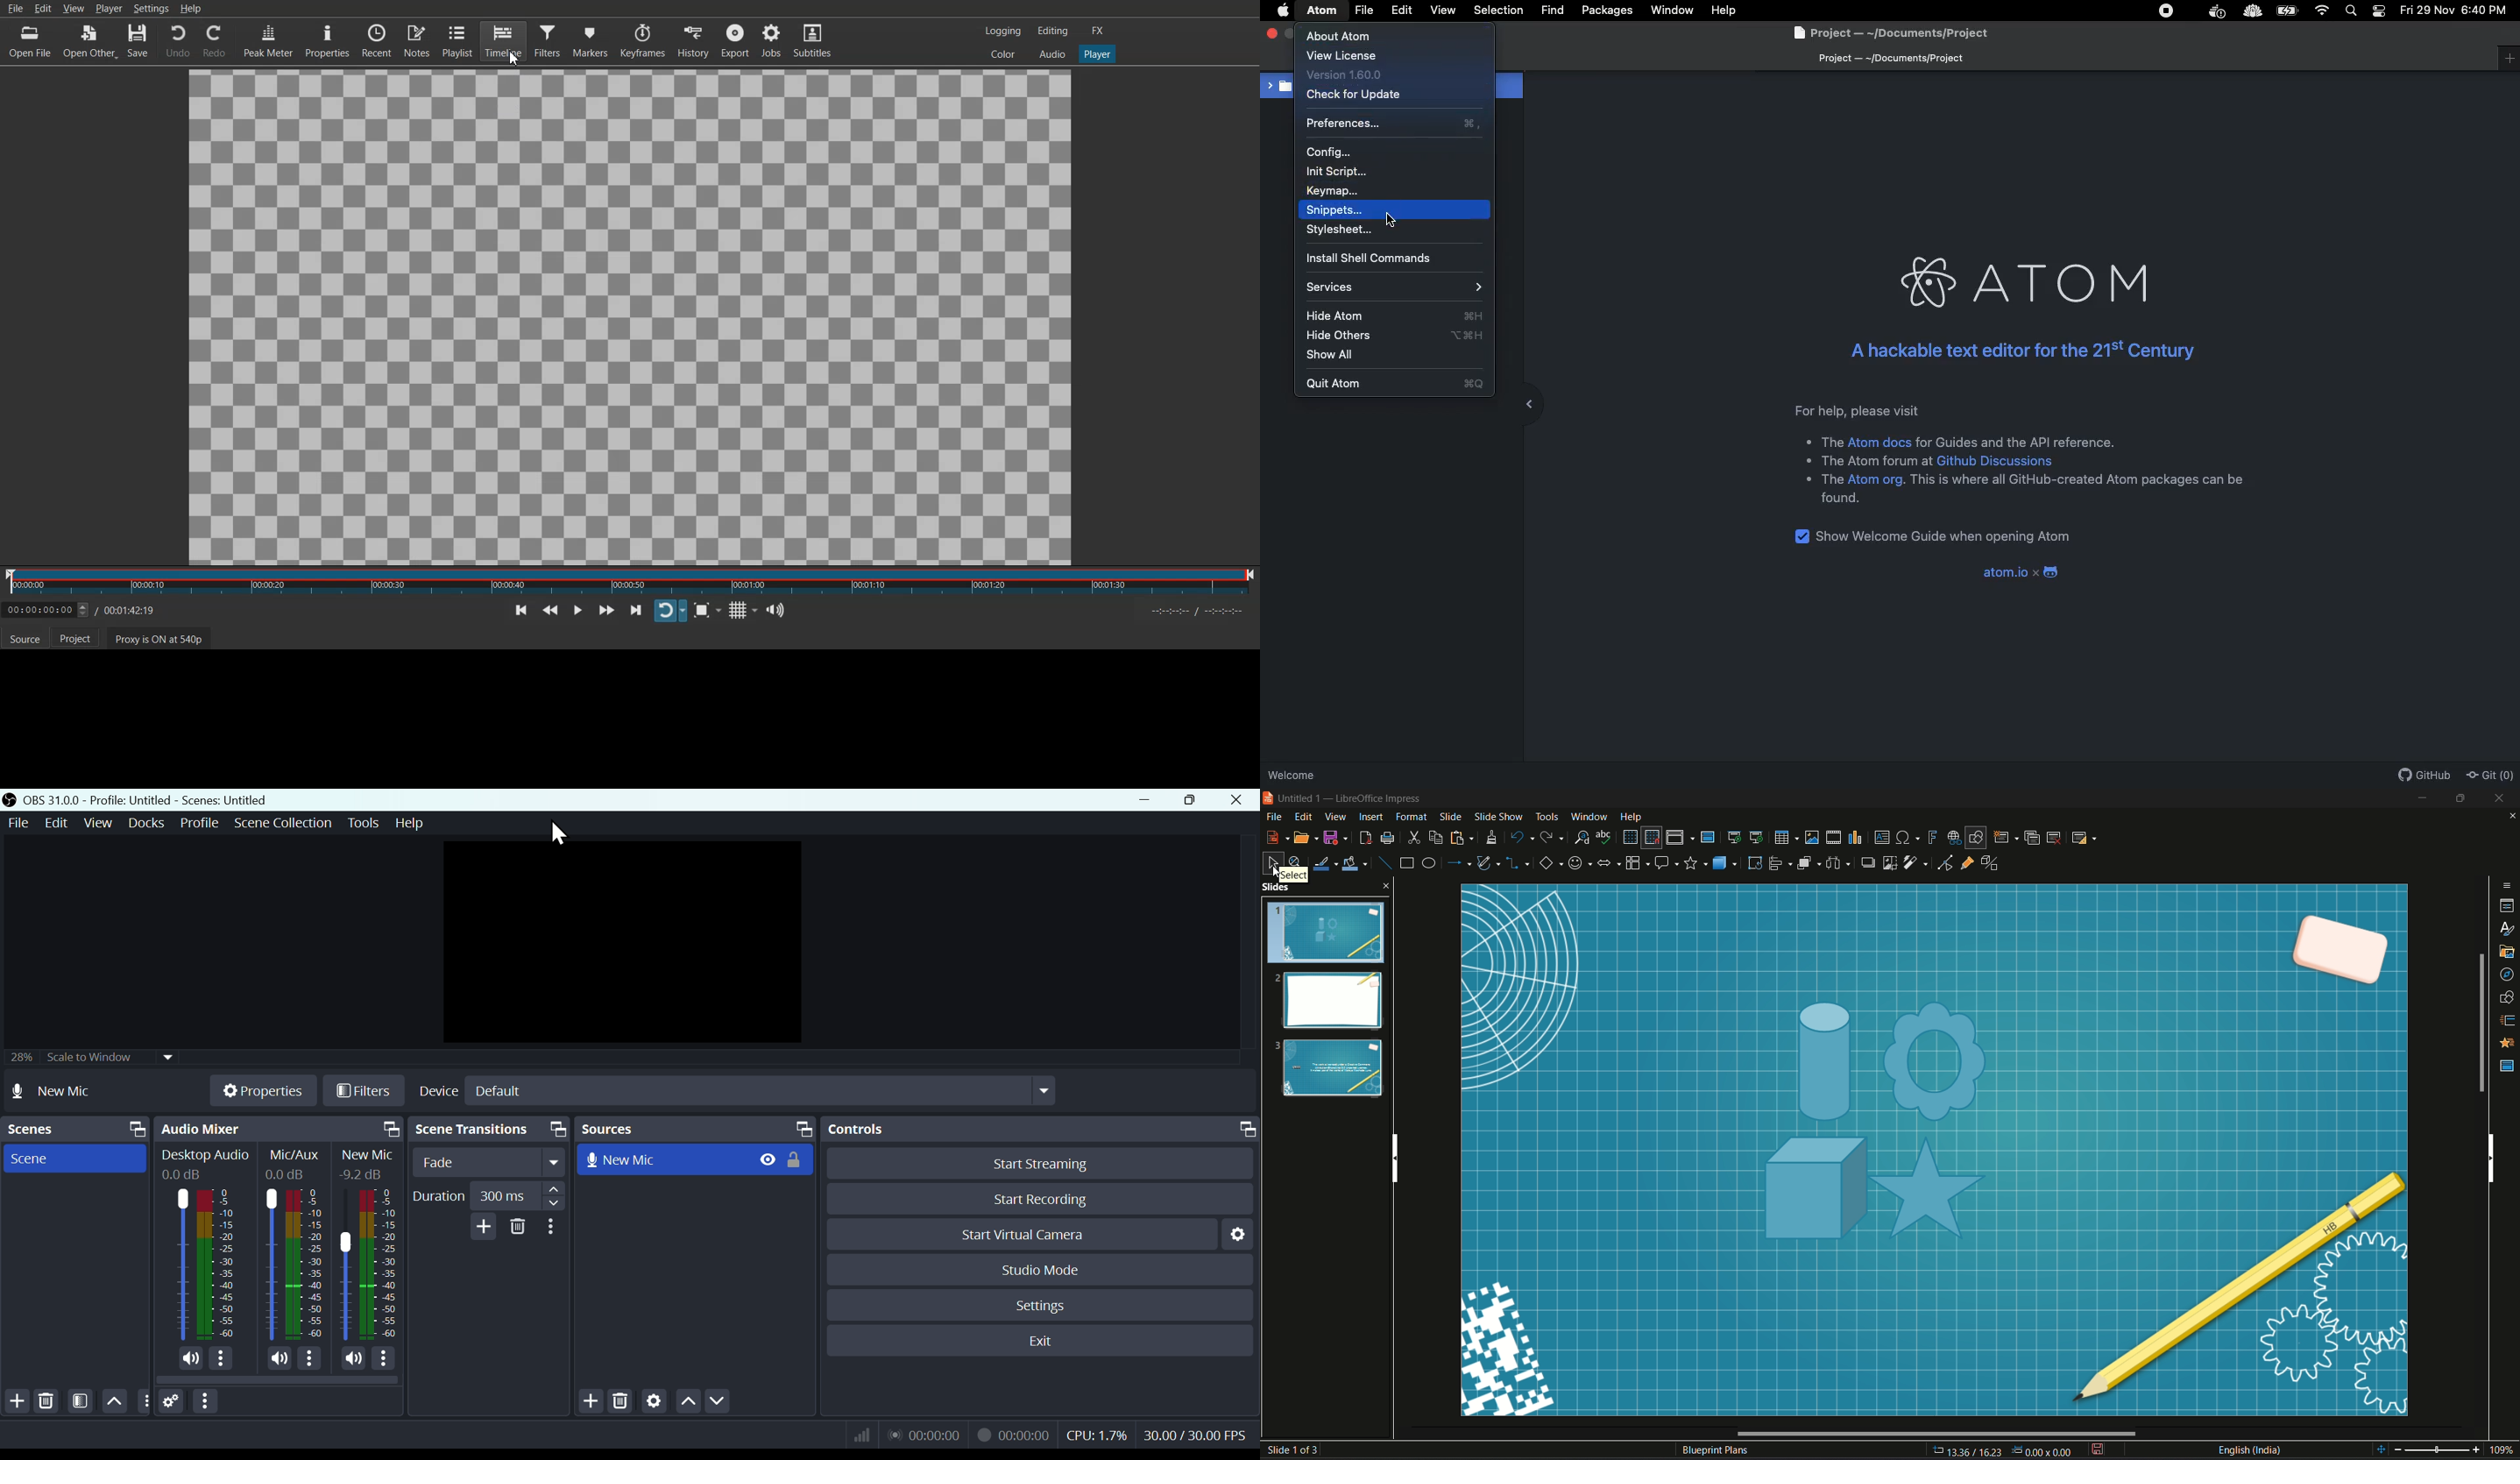 Image resolution: width=2520 pixels, height=1484 pixels. I want to click on Controls, so click(1043, 1129).